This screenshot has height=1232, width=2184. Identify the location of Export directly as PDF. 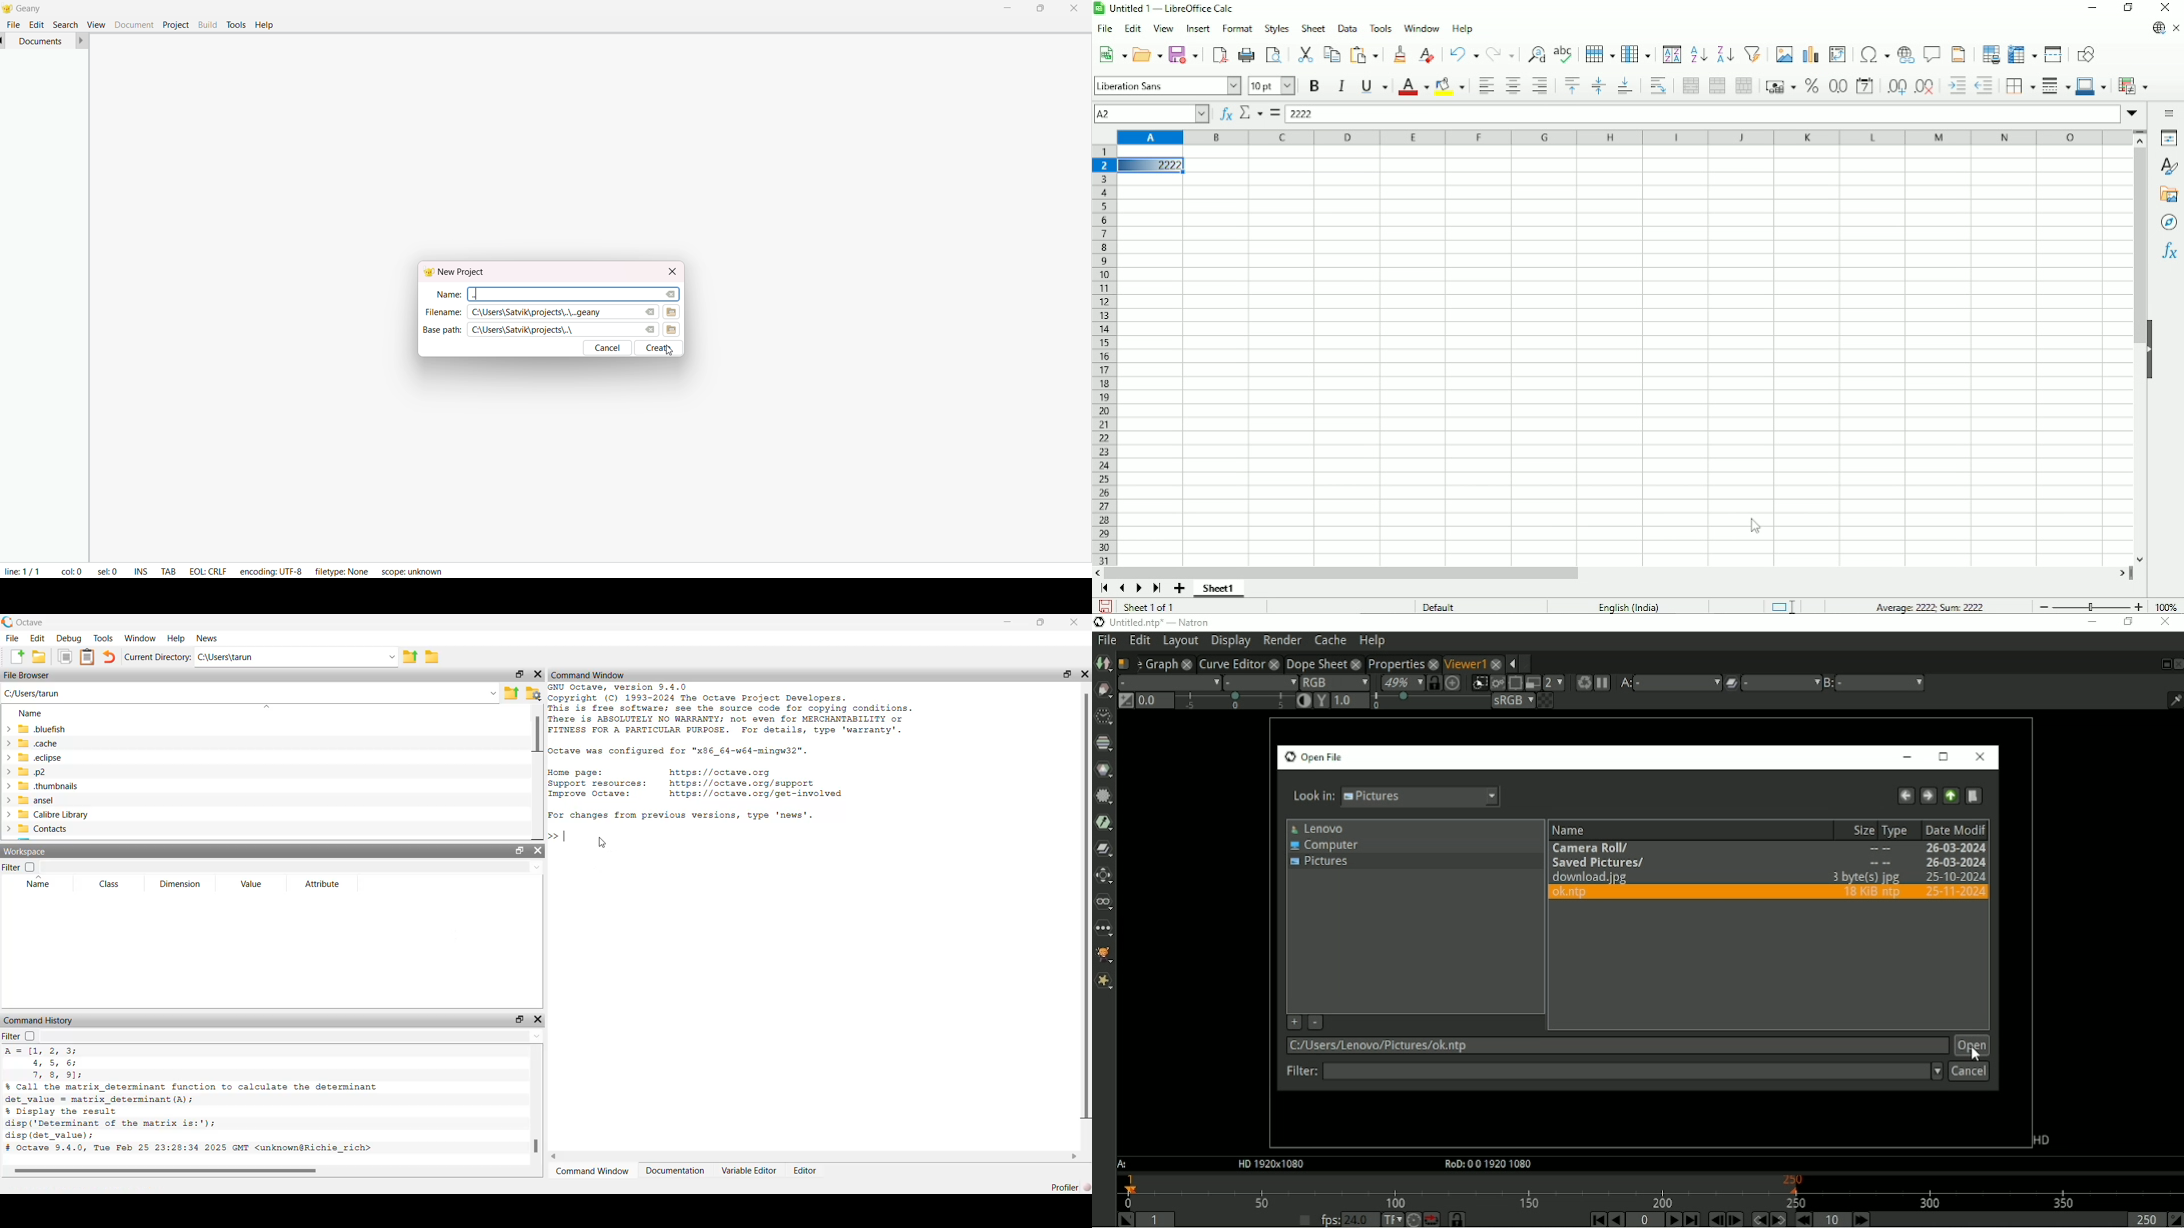
(1219, 53).